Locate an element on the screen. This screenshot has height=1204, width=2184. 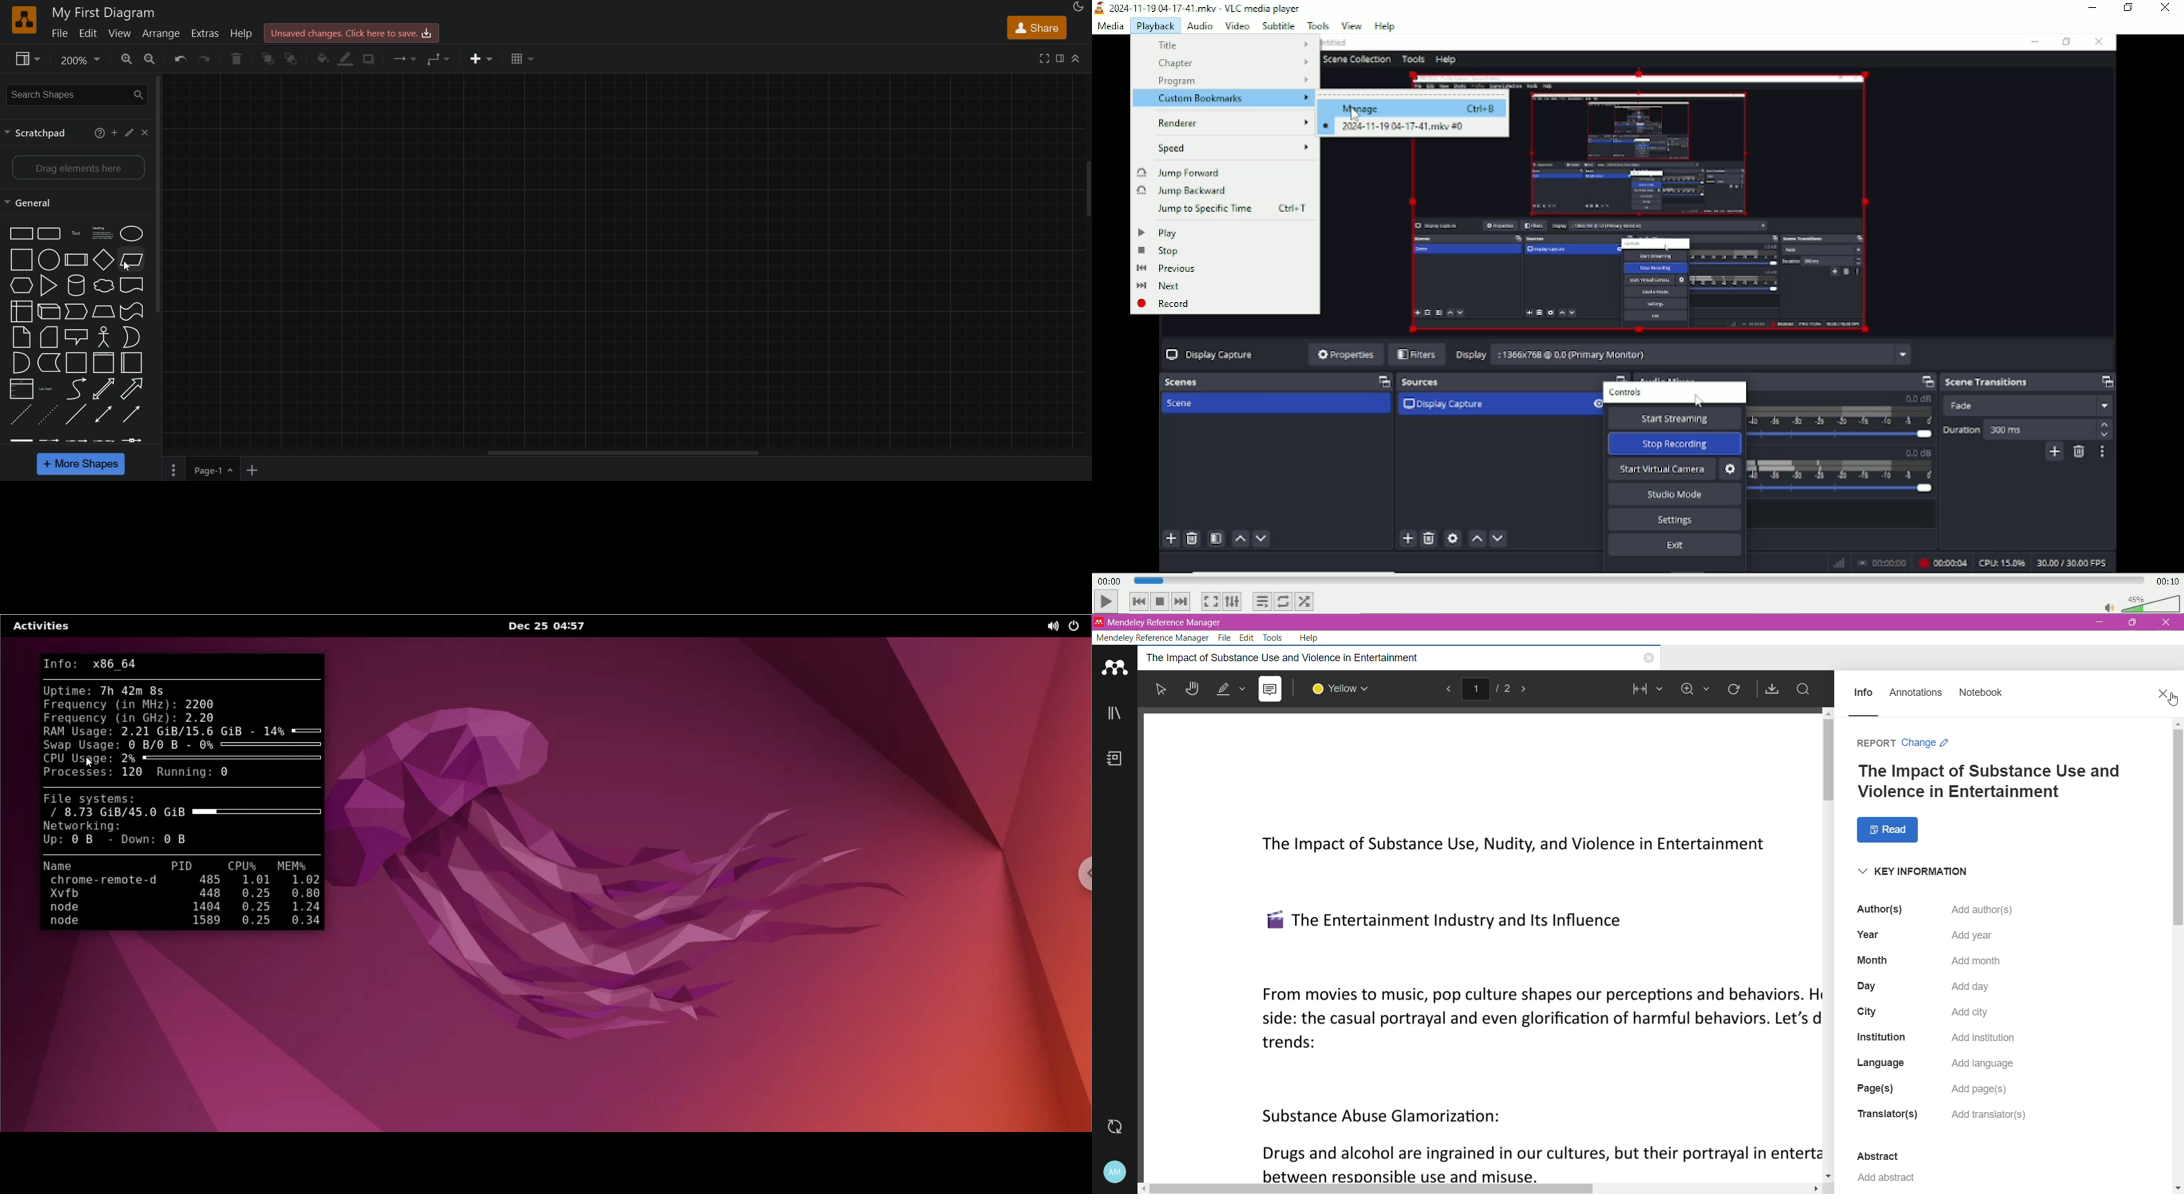
Find in this PDF is located at coordinates (1803, 690).